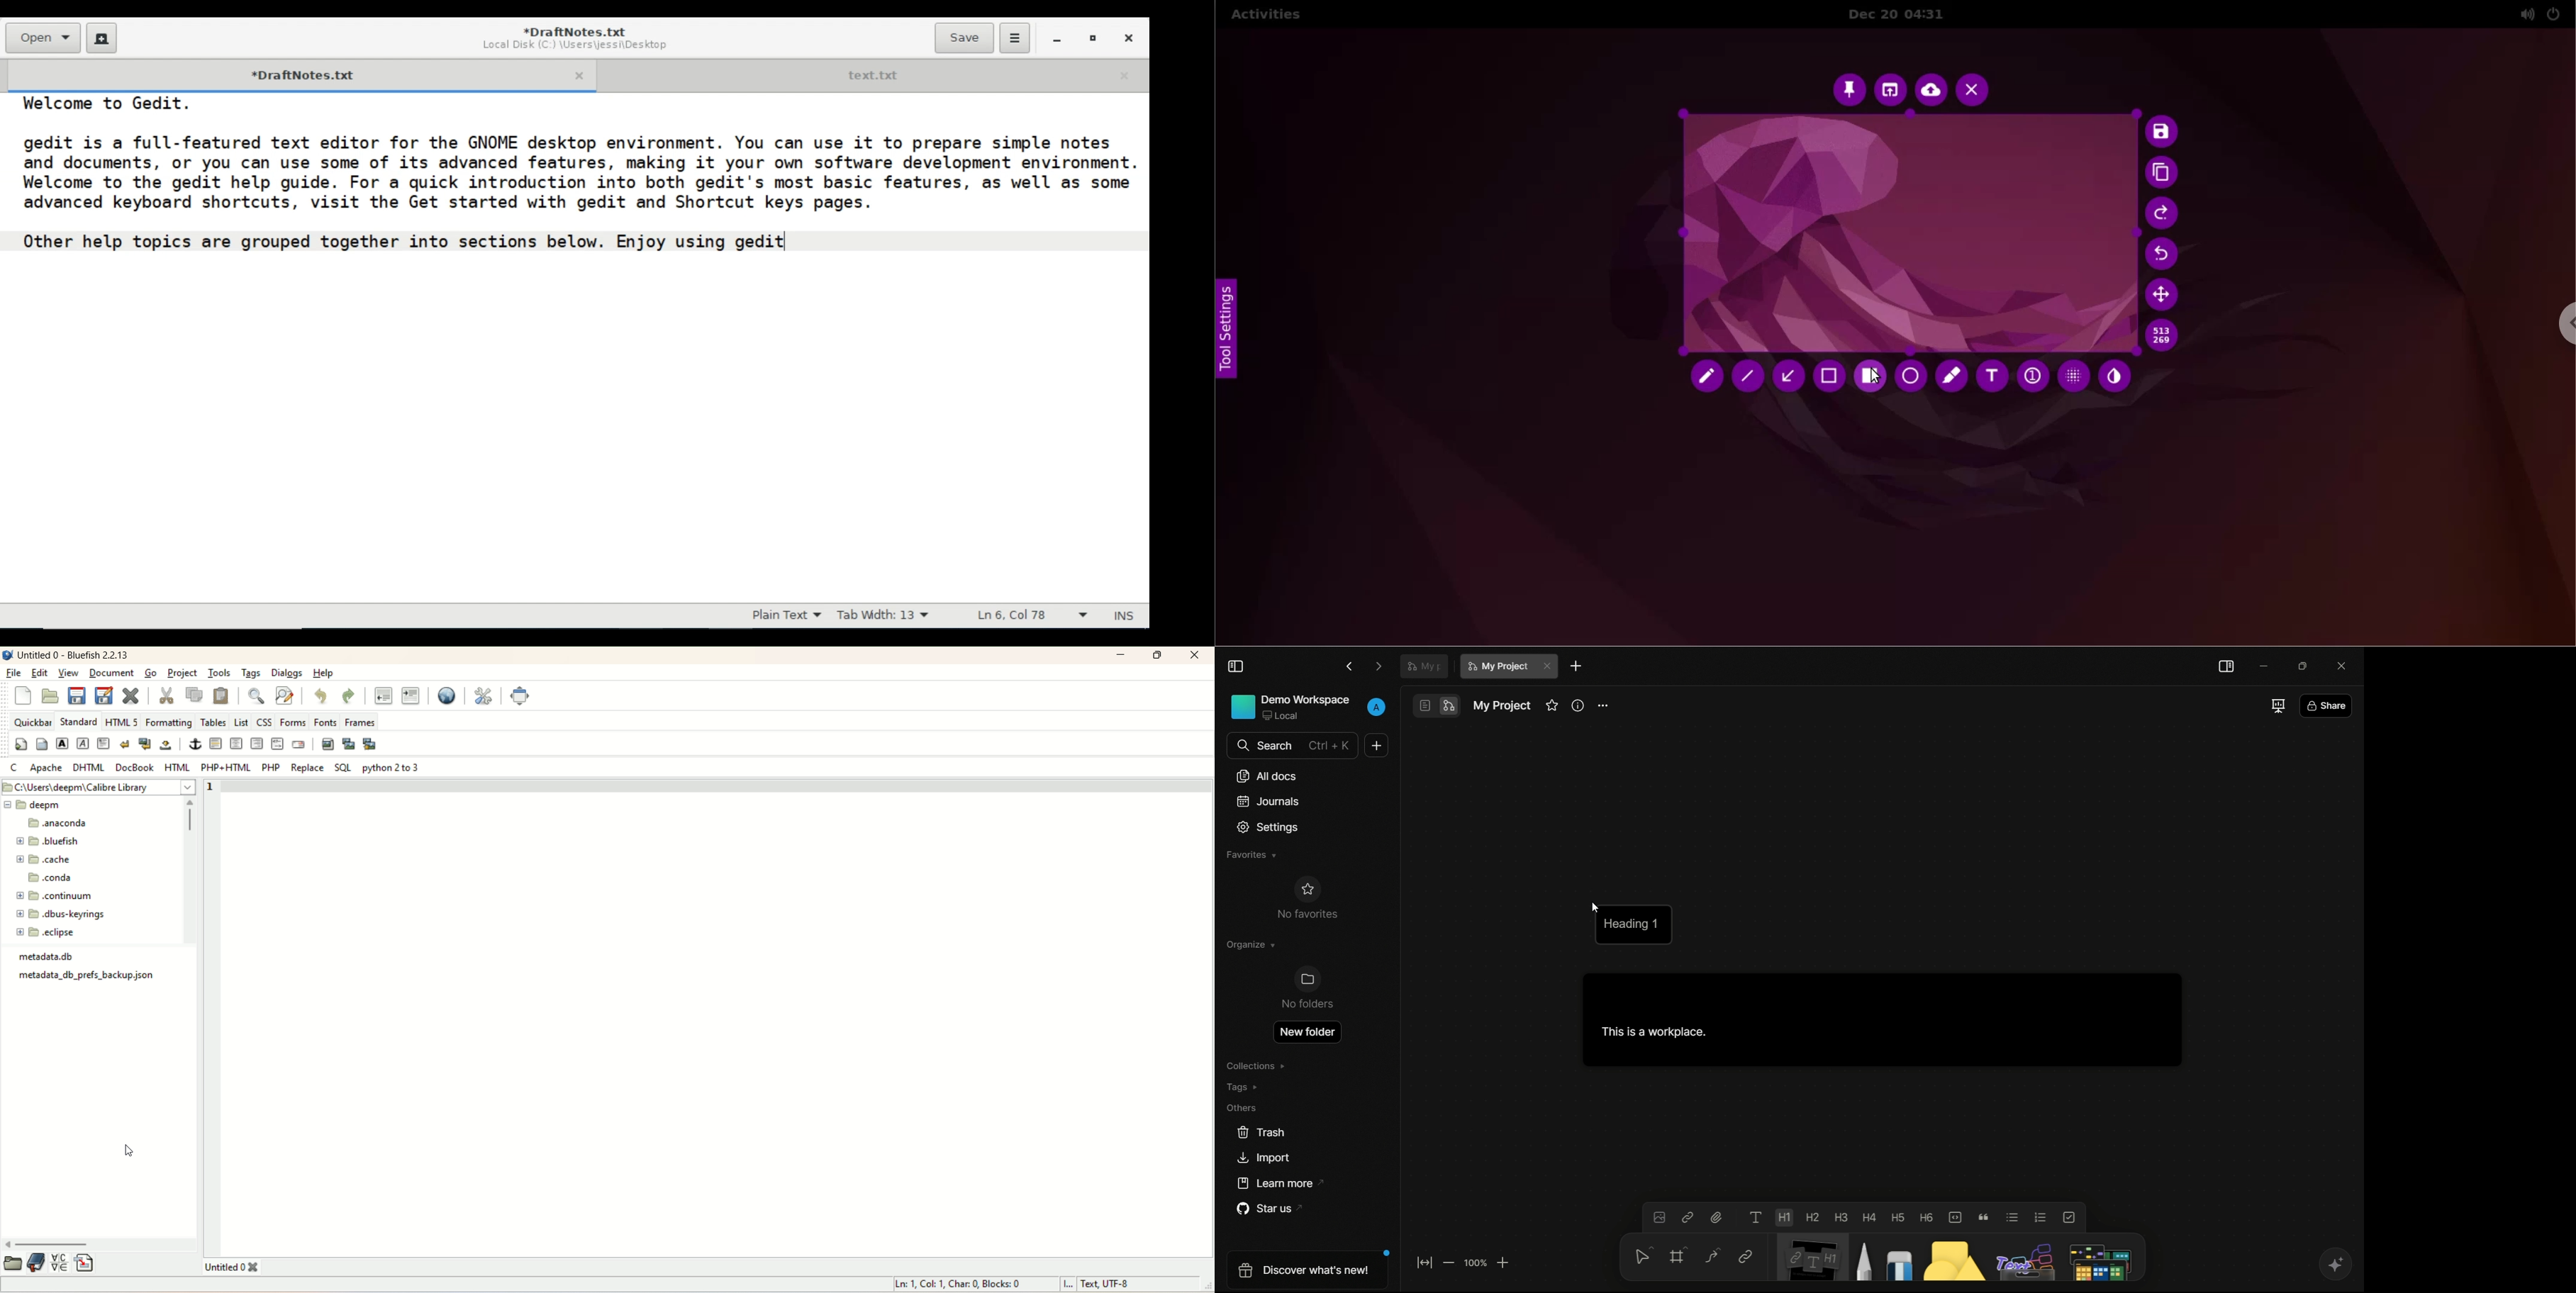  What do you see at coordinates (1689, 1218) in the screenshot?
I see `insert link` at bounding box center [1689, 1218].